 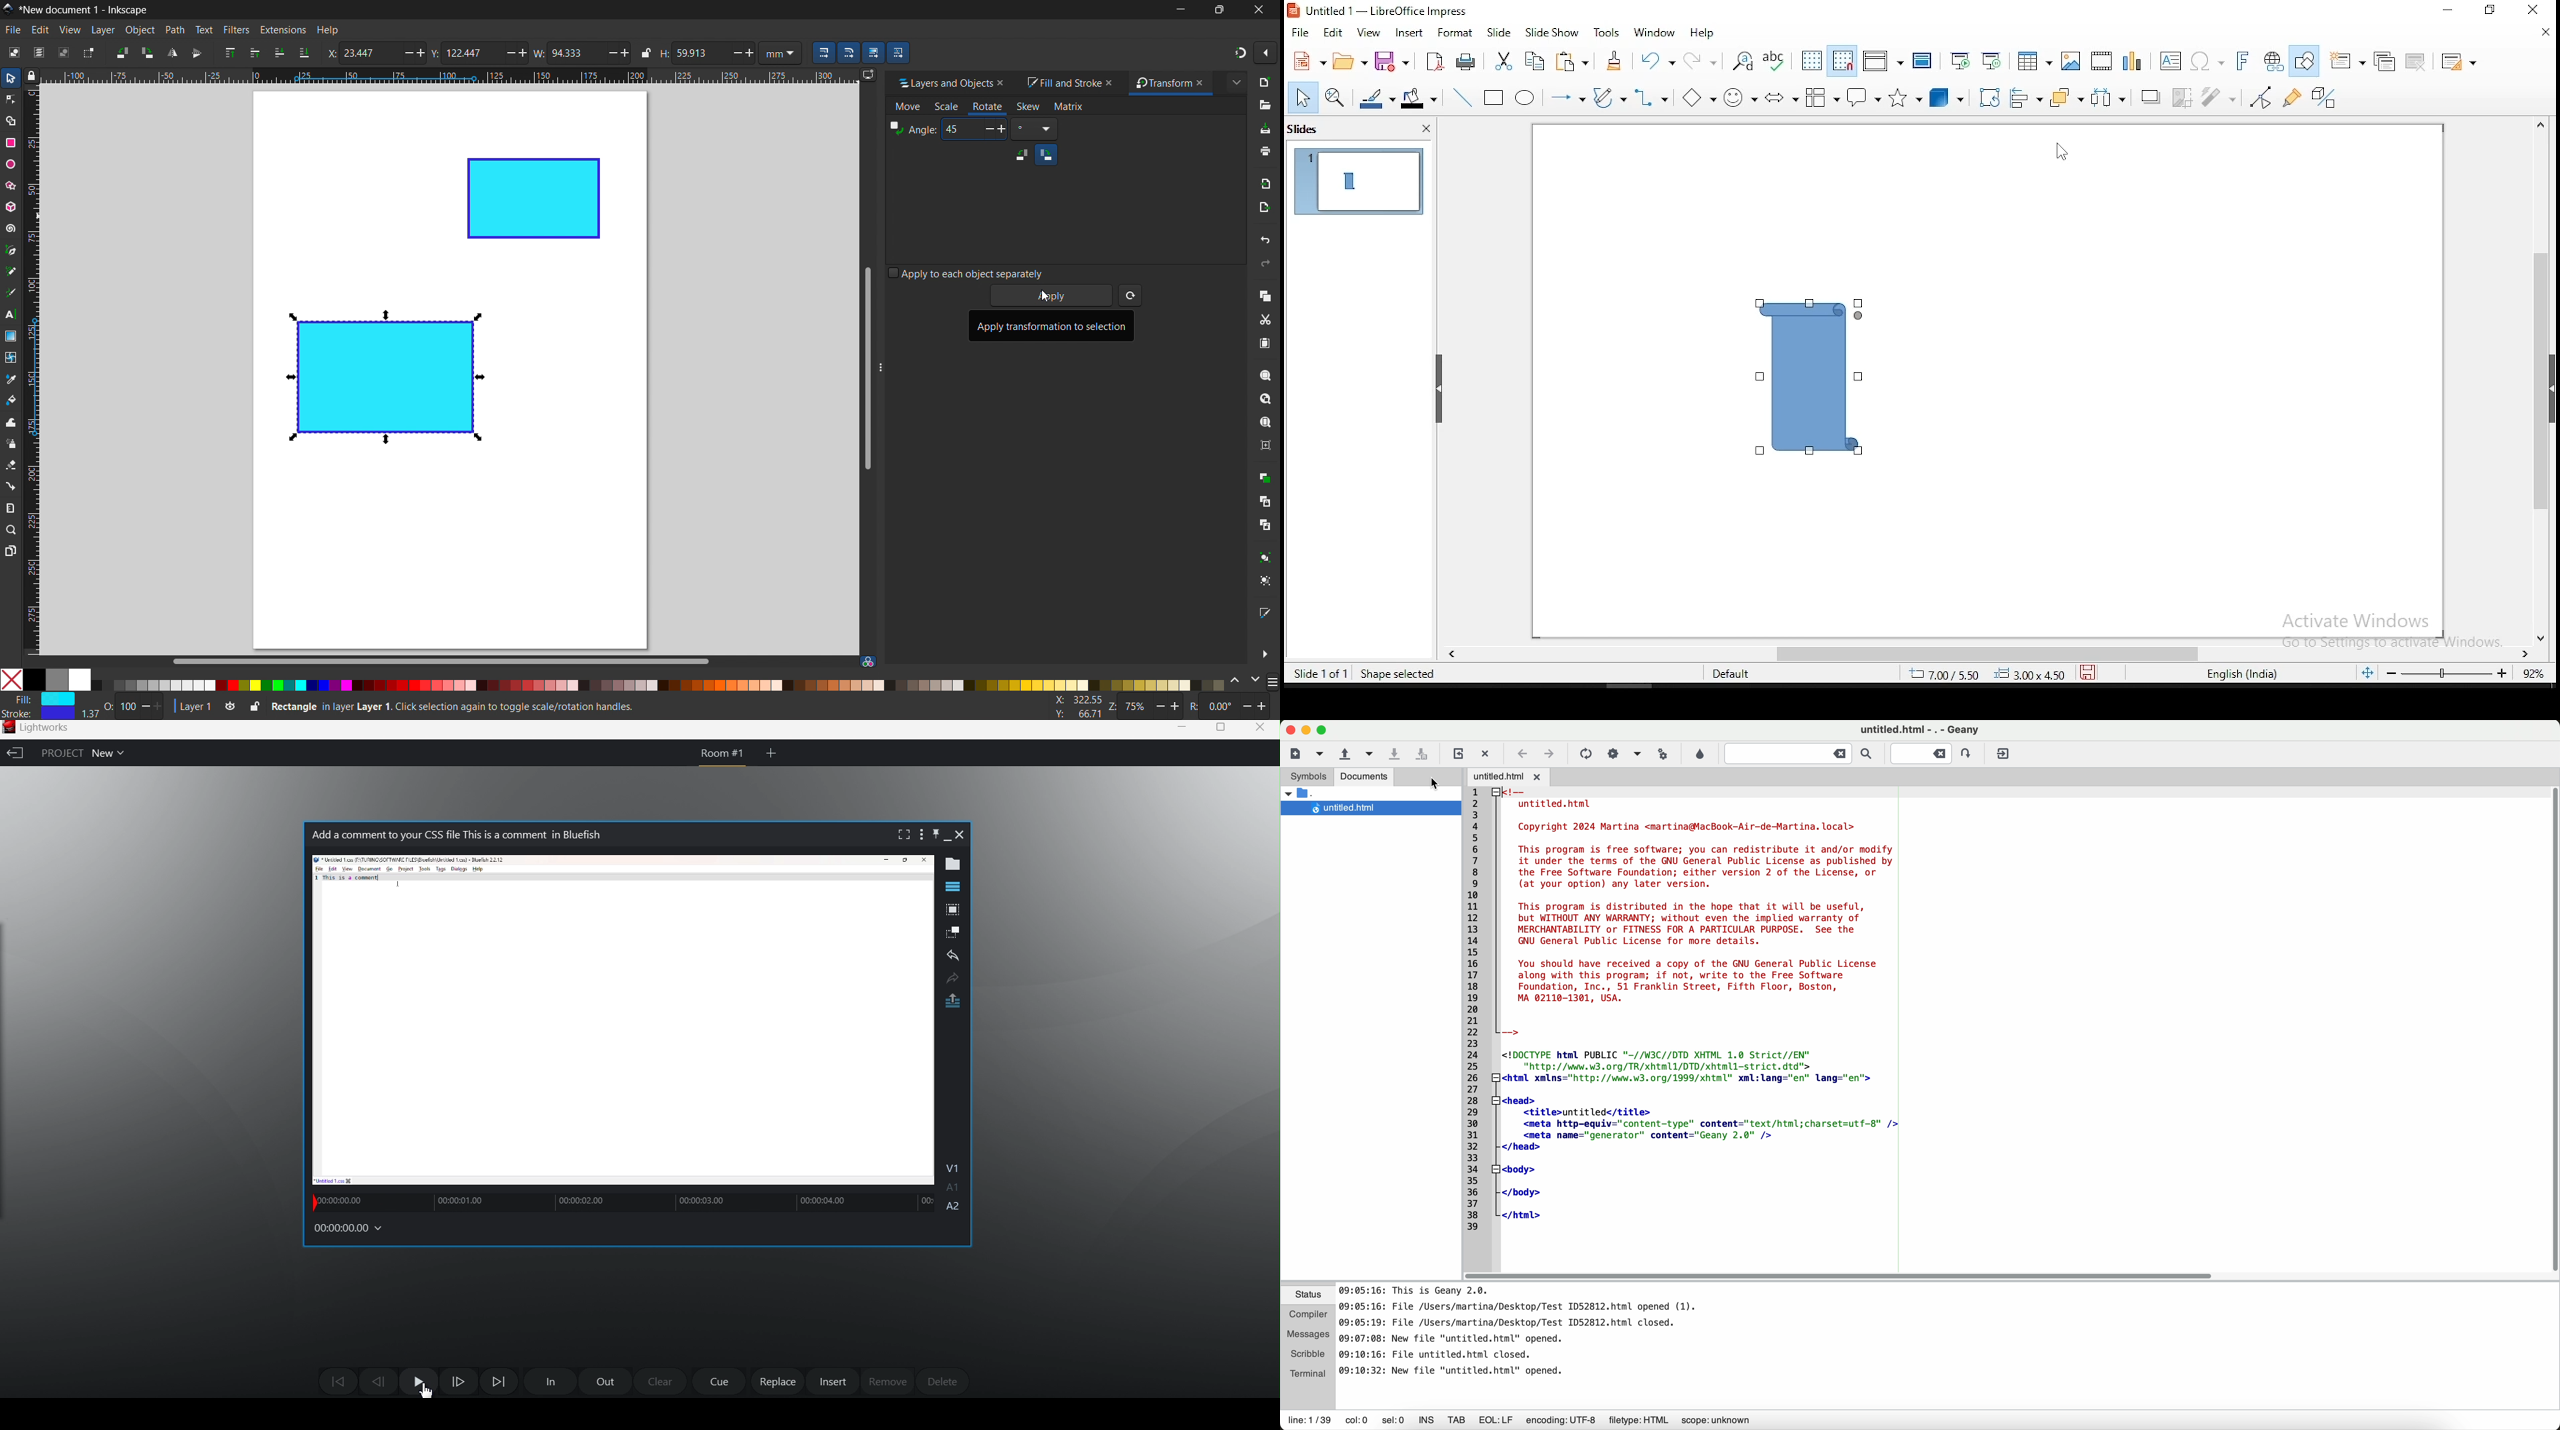 I want to click on unlink clone, so click(x=1265, y=525).